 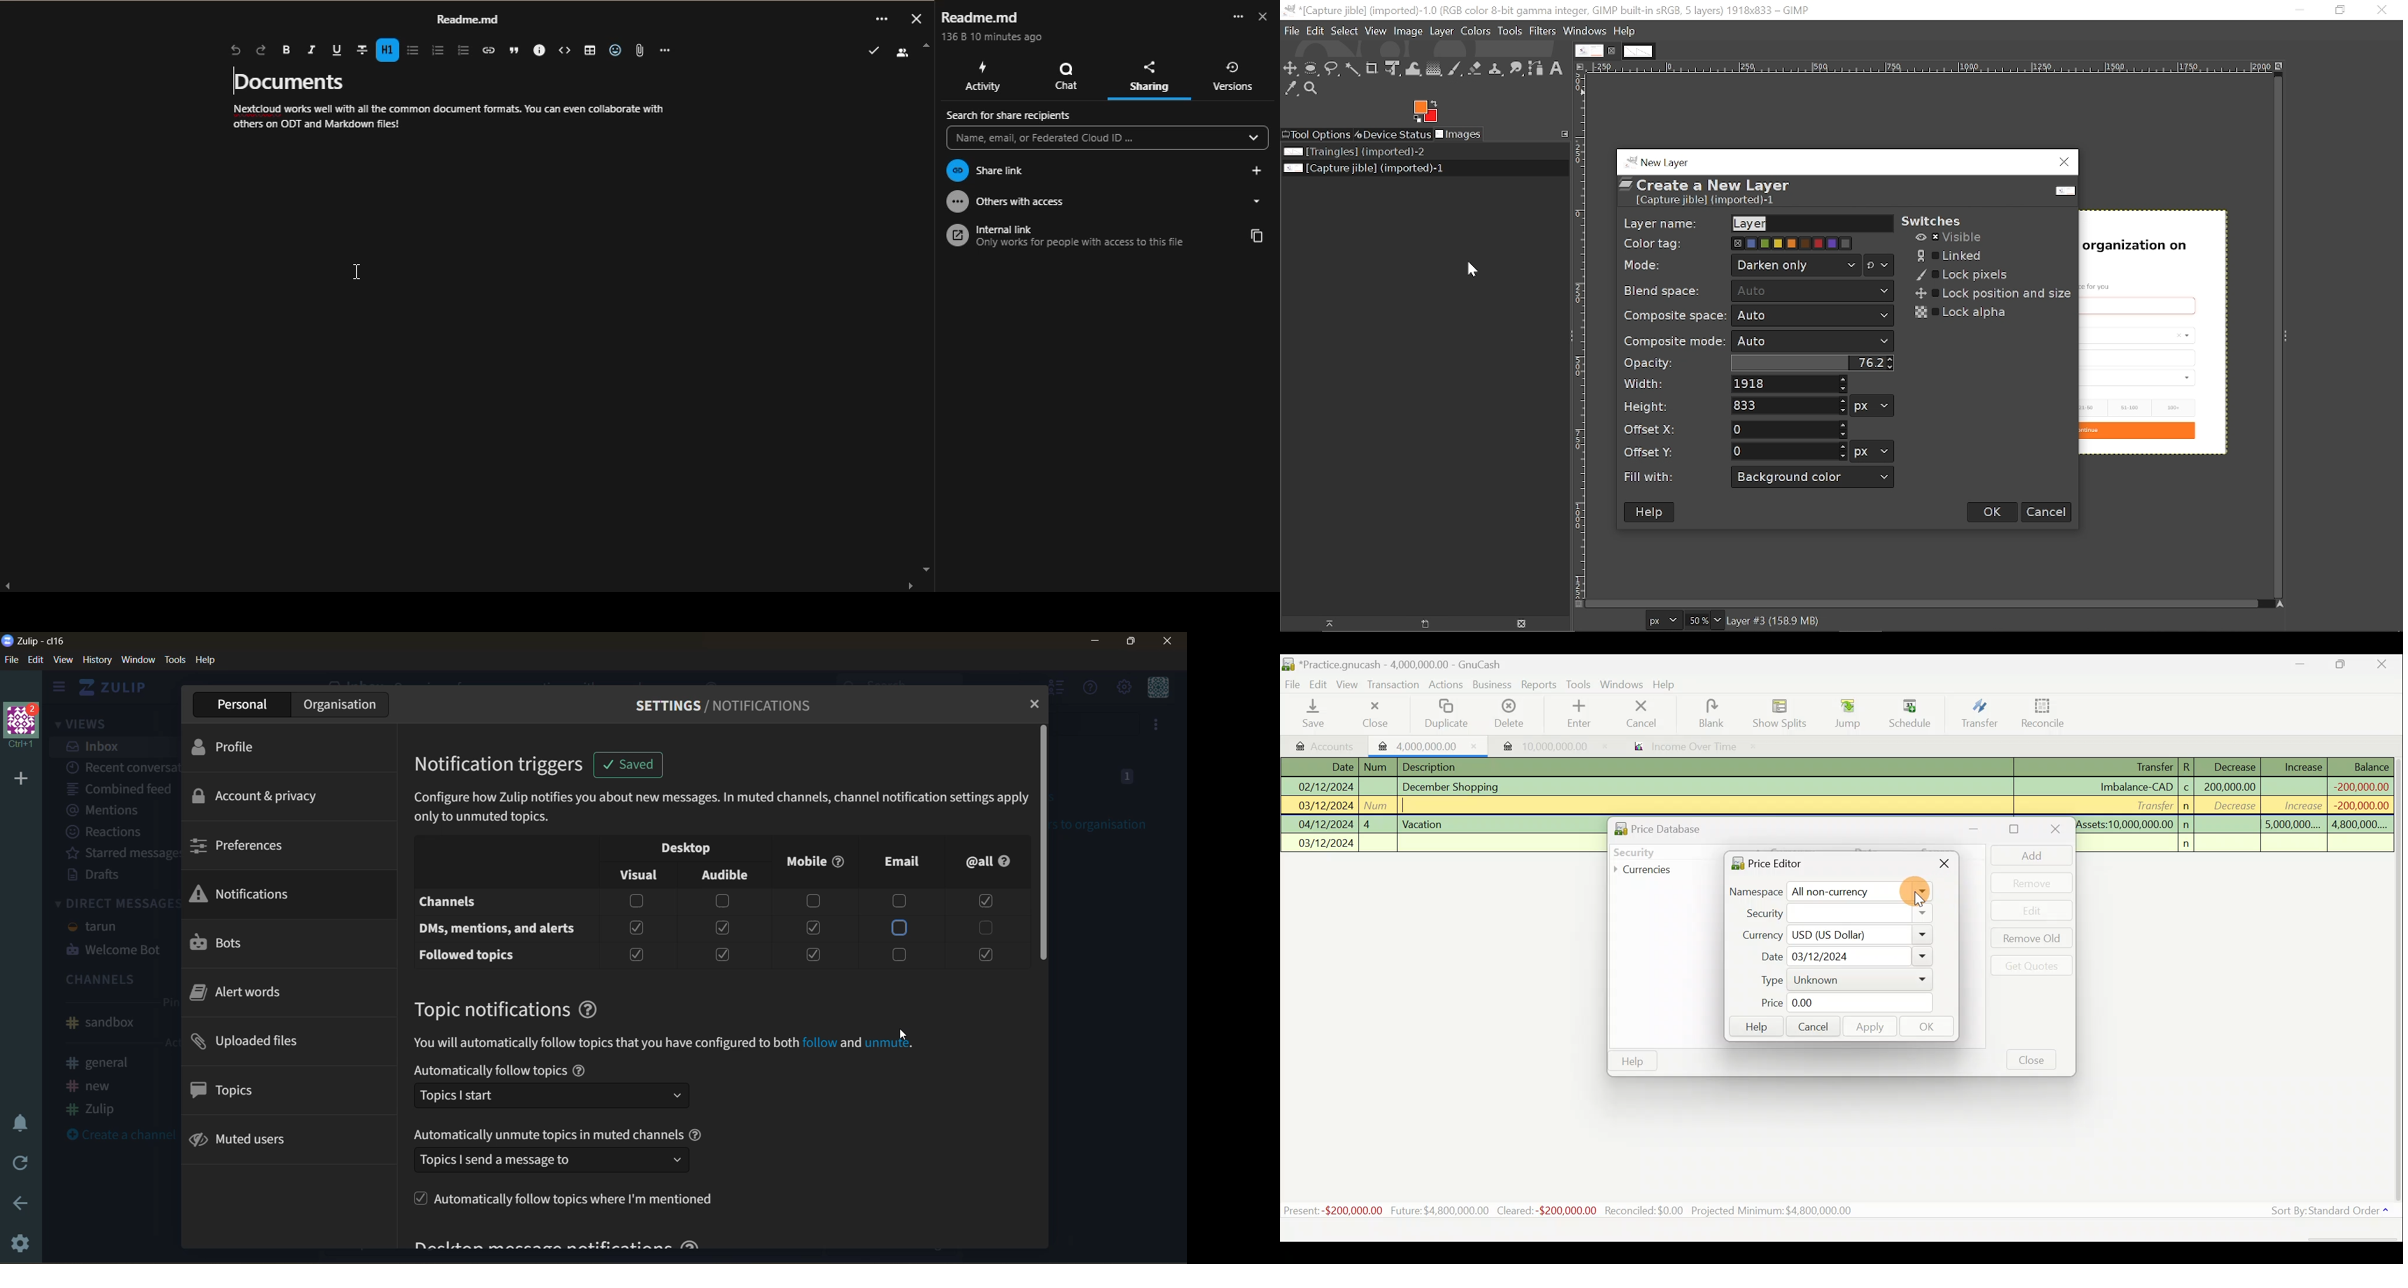 I want to click on cursor, so click(x=1448, y=41).